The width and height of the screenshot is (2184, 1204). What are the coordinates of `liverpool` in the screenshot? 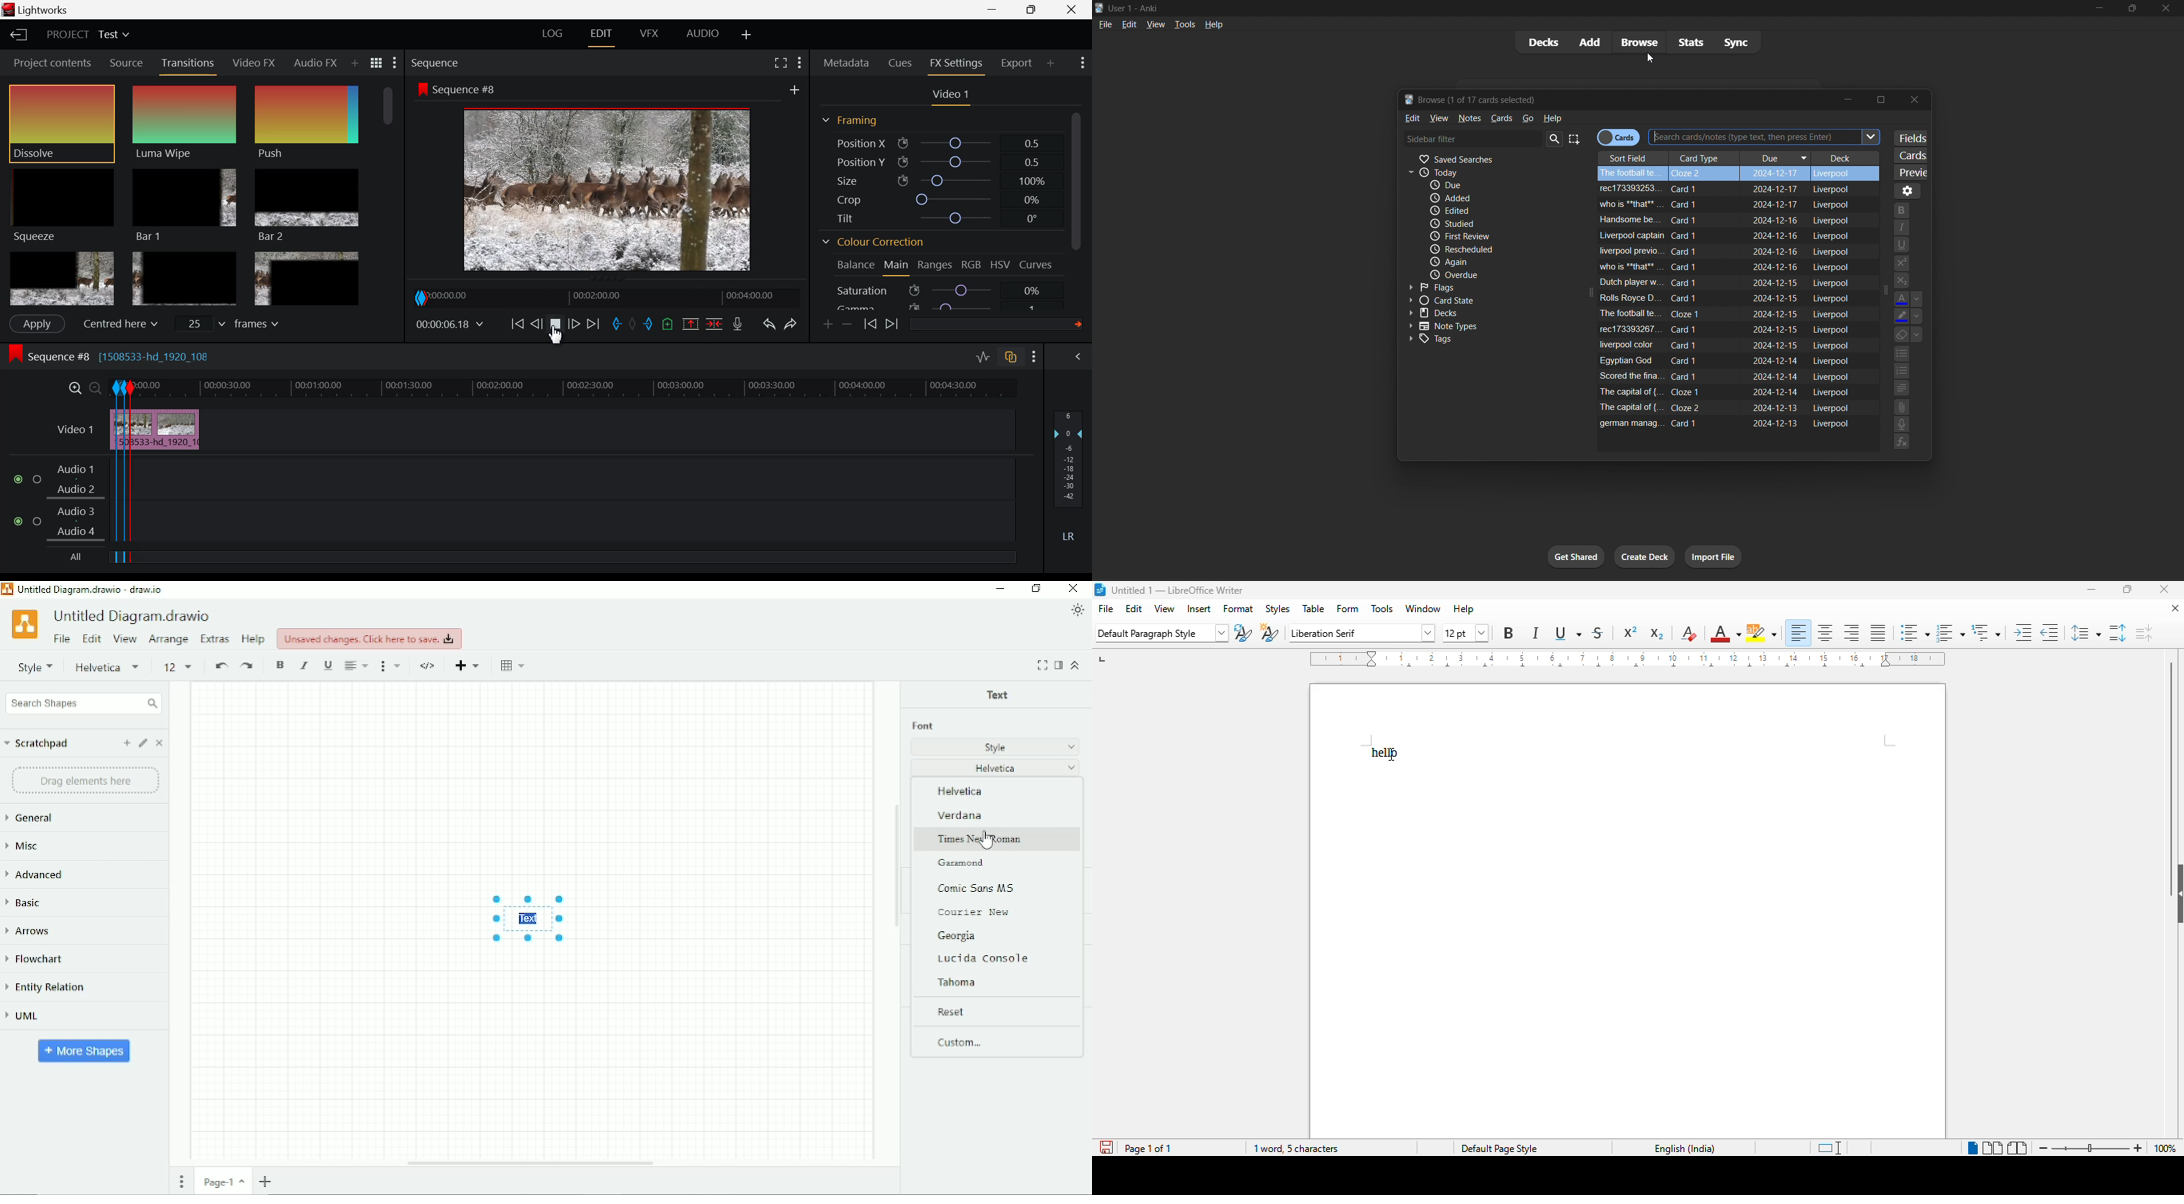 It's located at (1836, 376).